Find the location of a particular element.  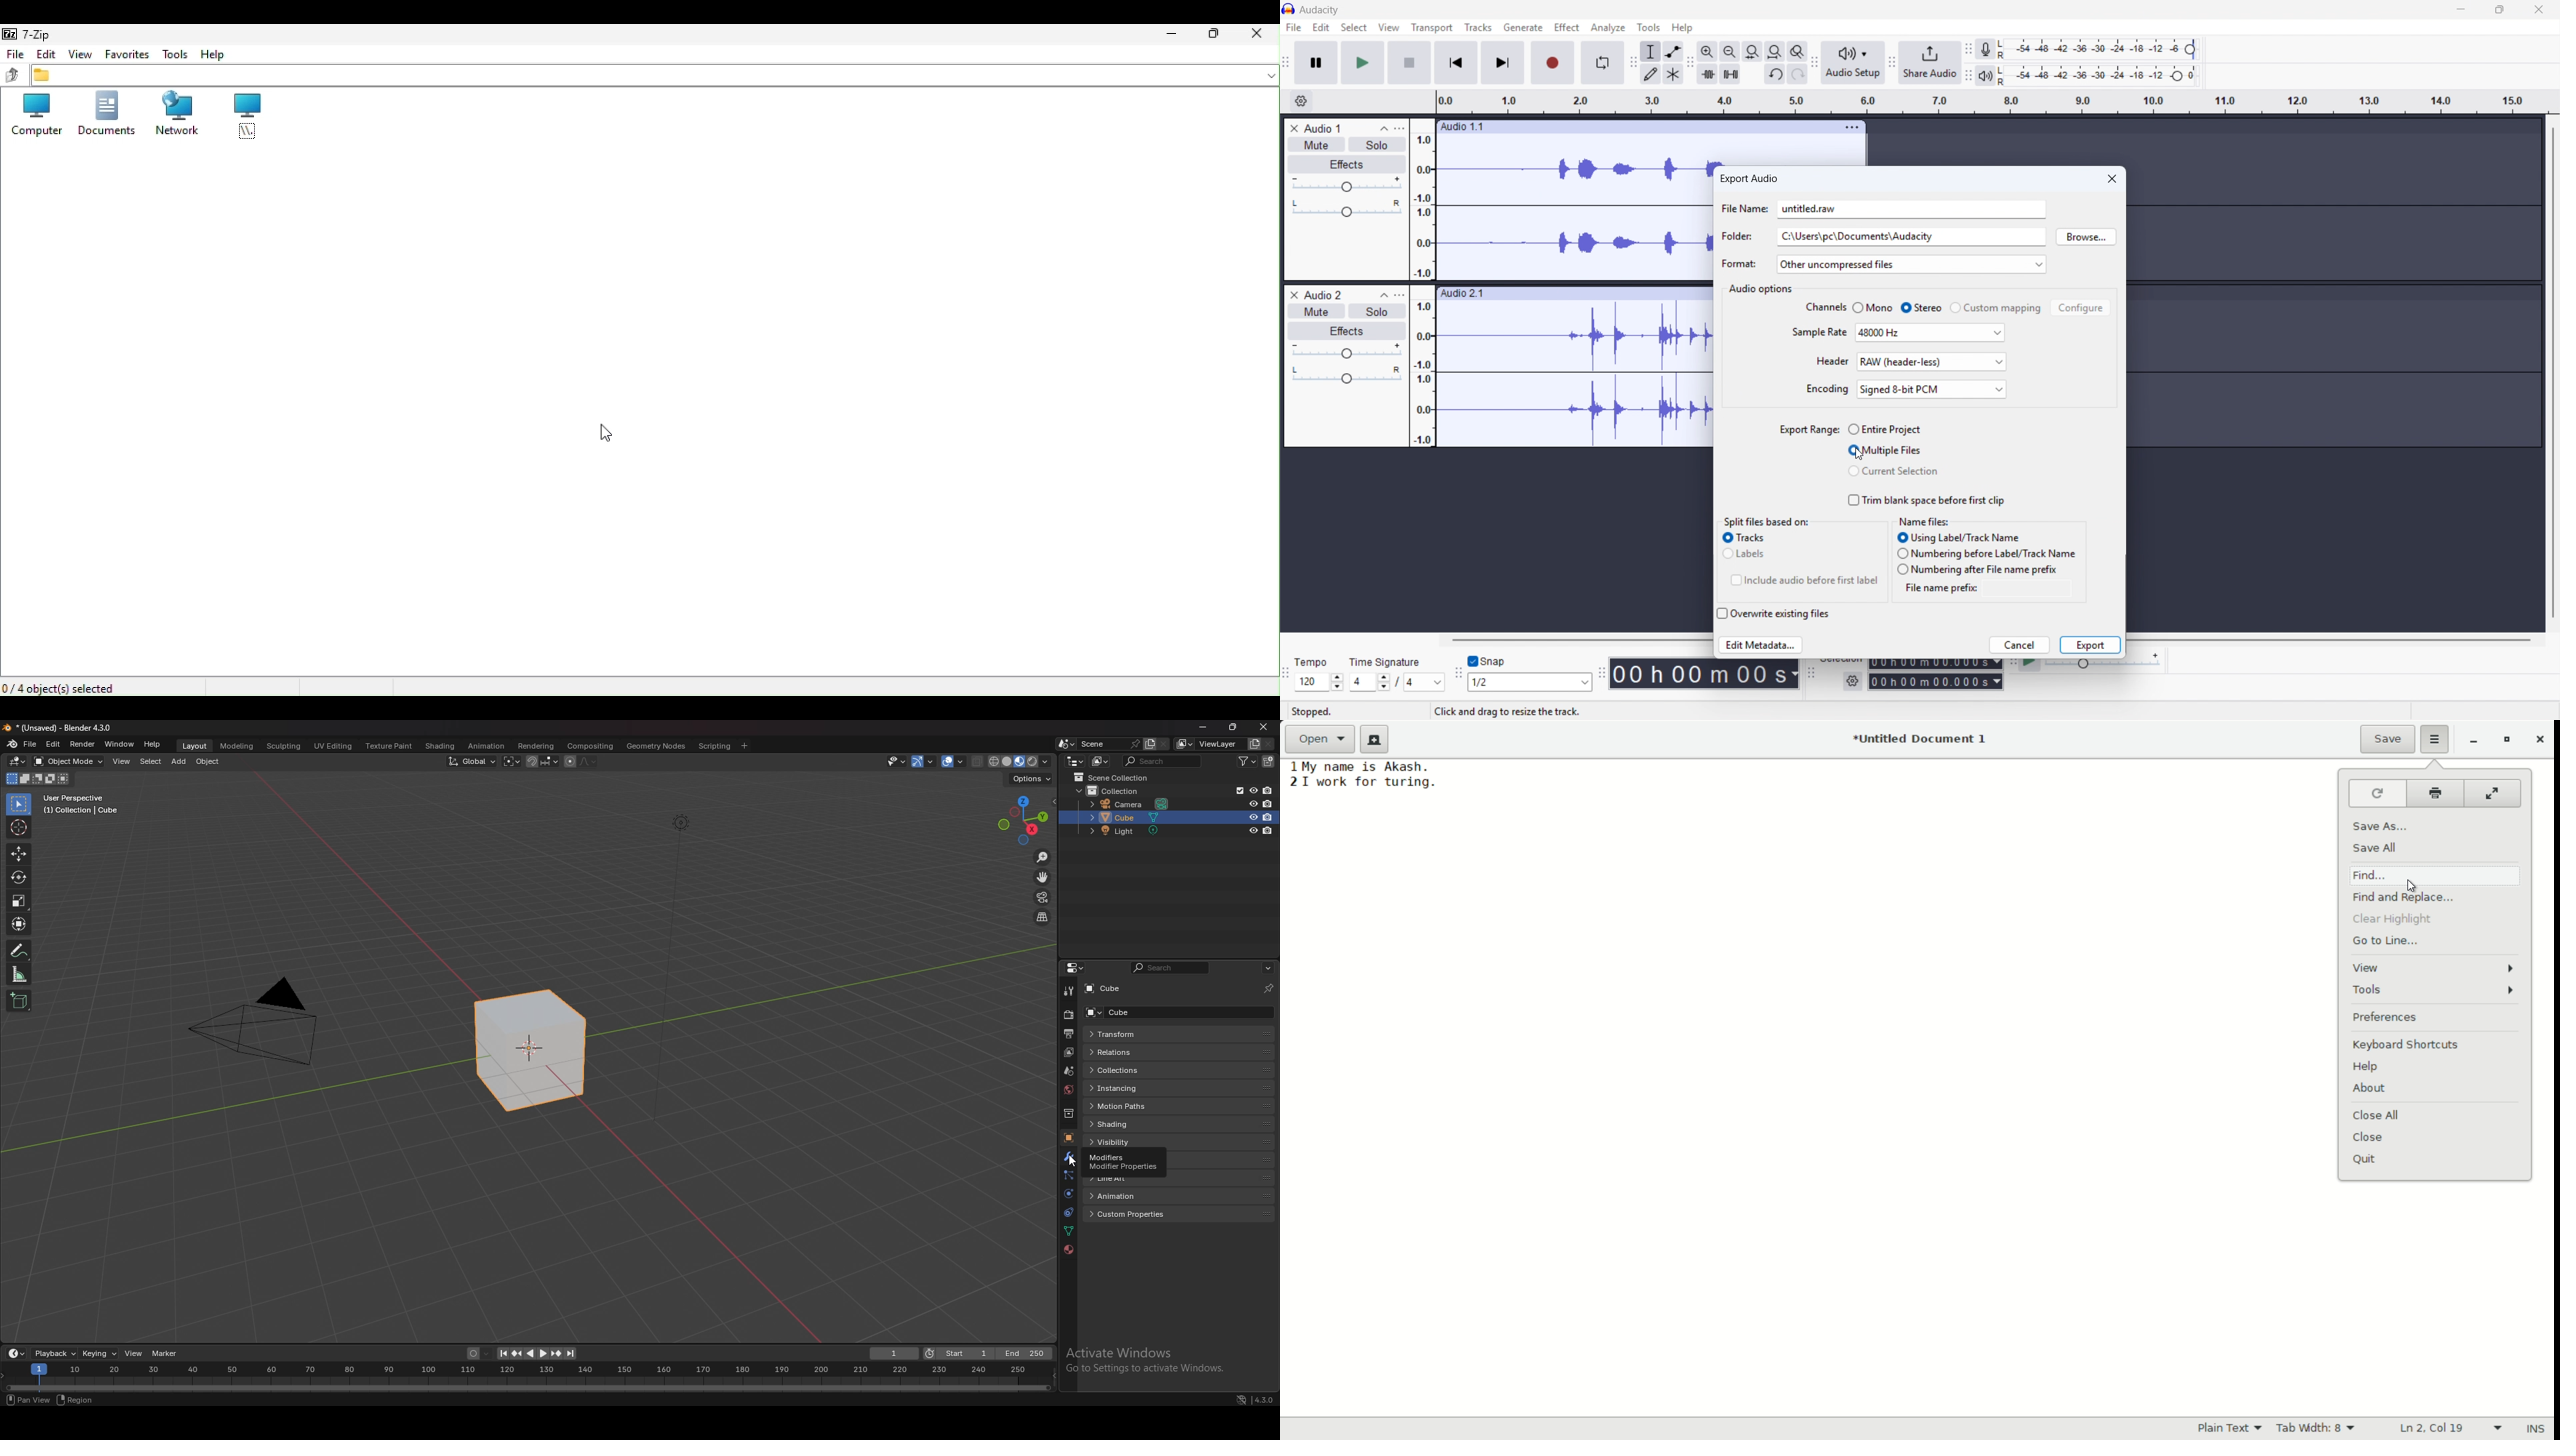

quit is located at coordinates (2364, 1161).